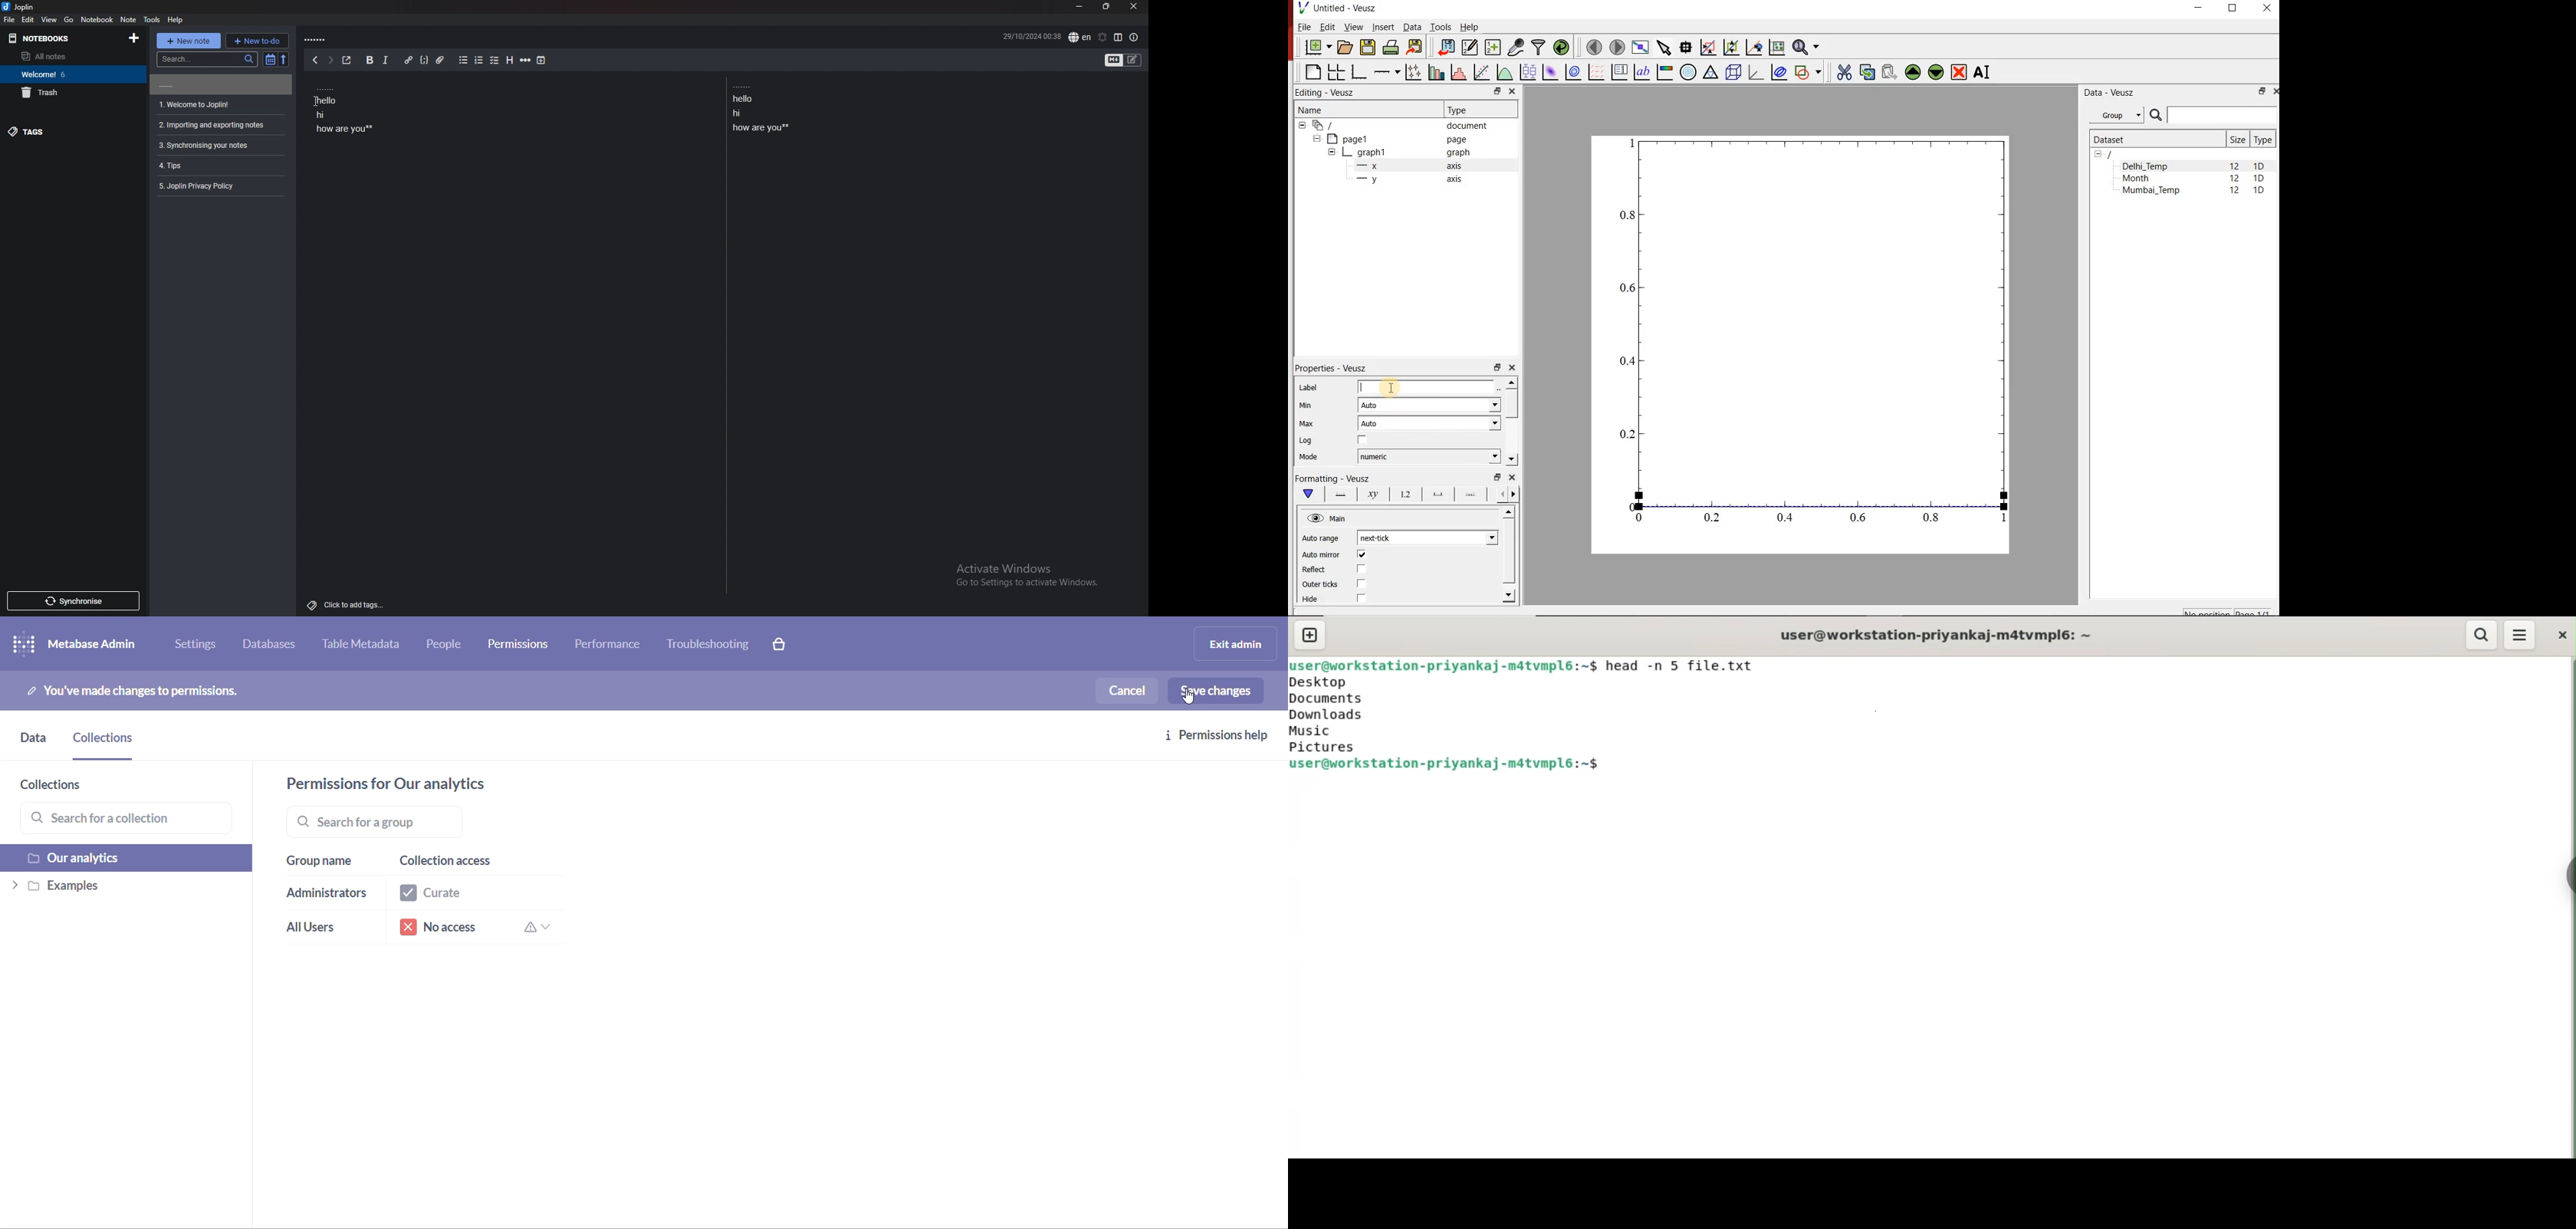 This screenshot has height=1232, width=2576. I want to click on note text, so click(344, 107).